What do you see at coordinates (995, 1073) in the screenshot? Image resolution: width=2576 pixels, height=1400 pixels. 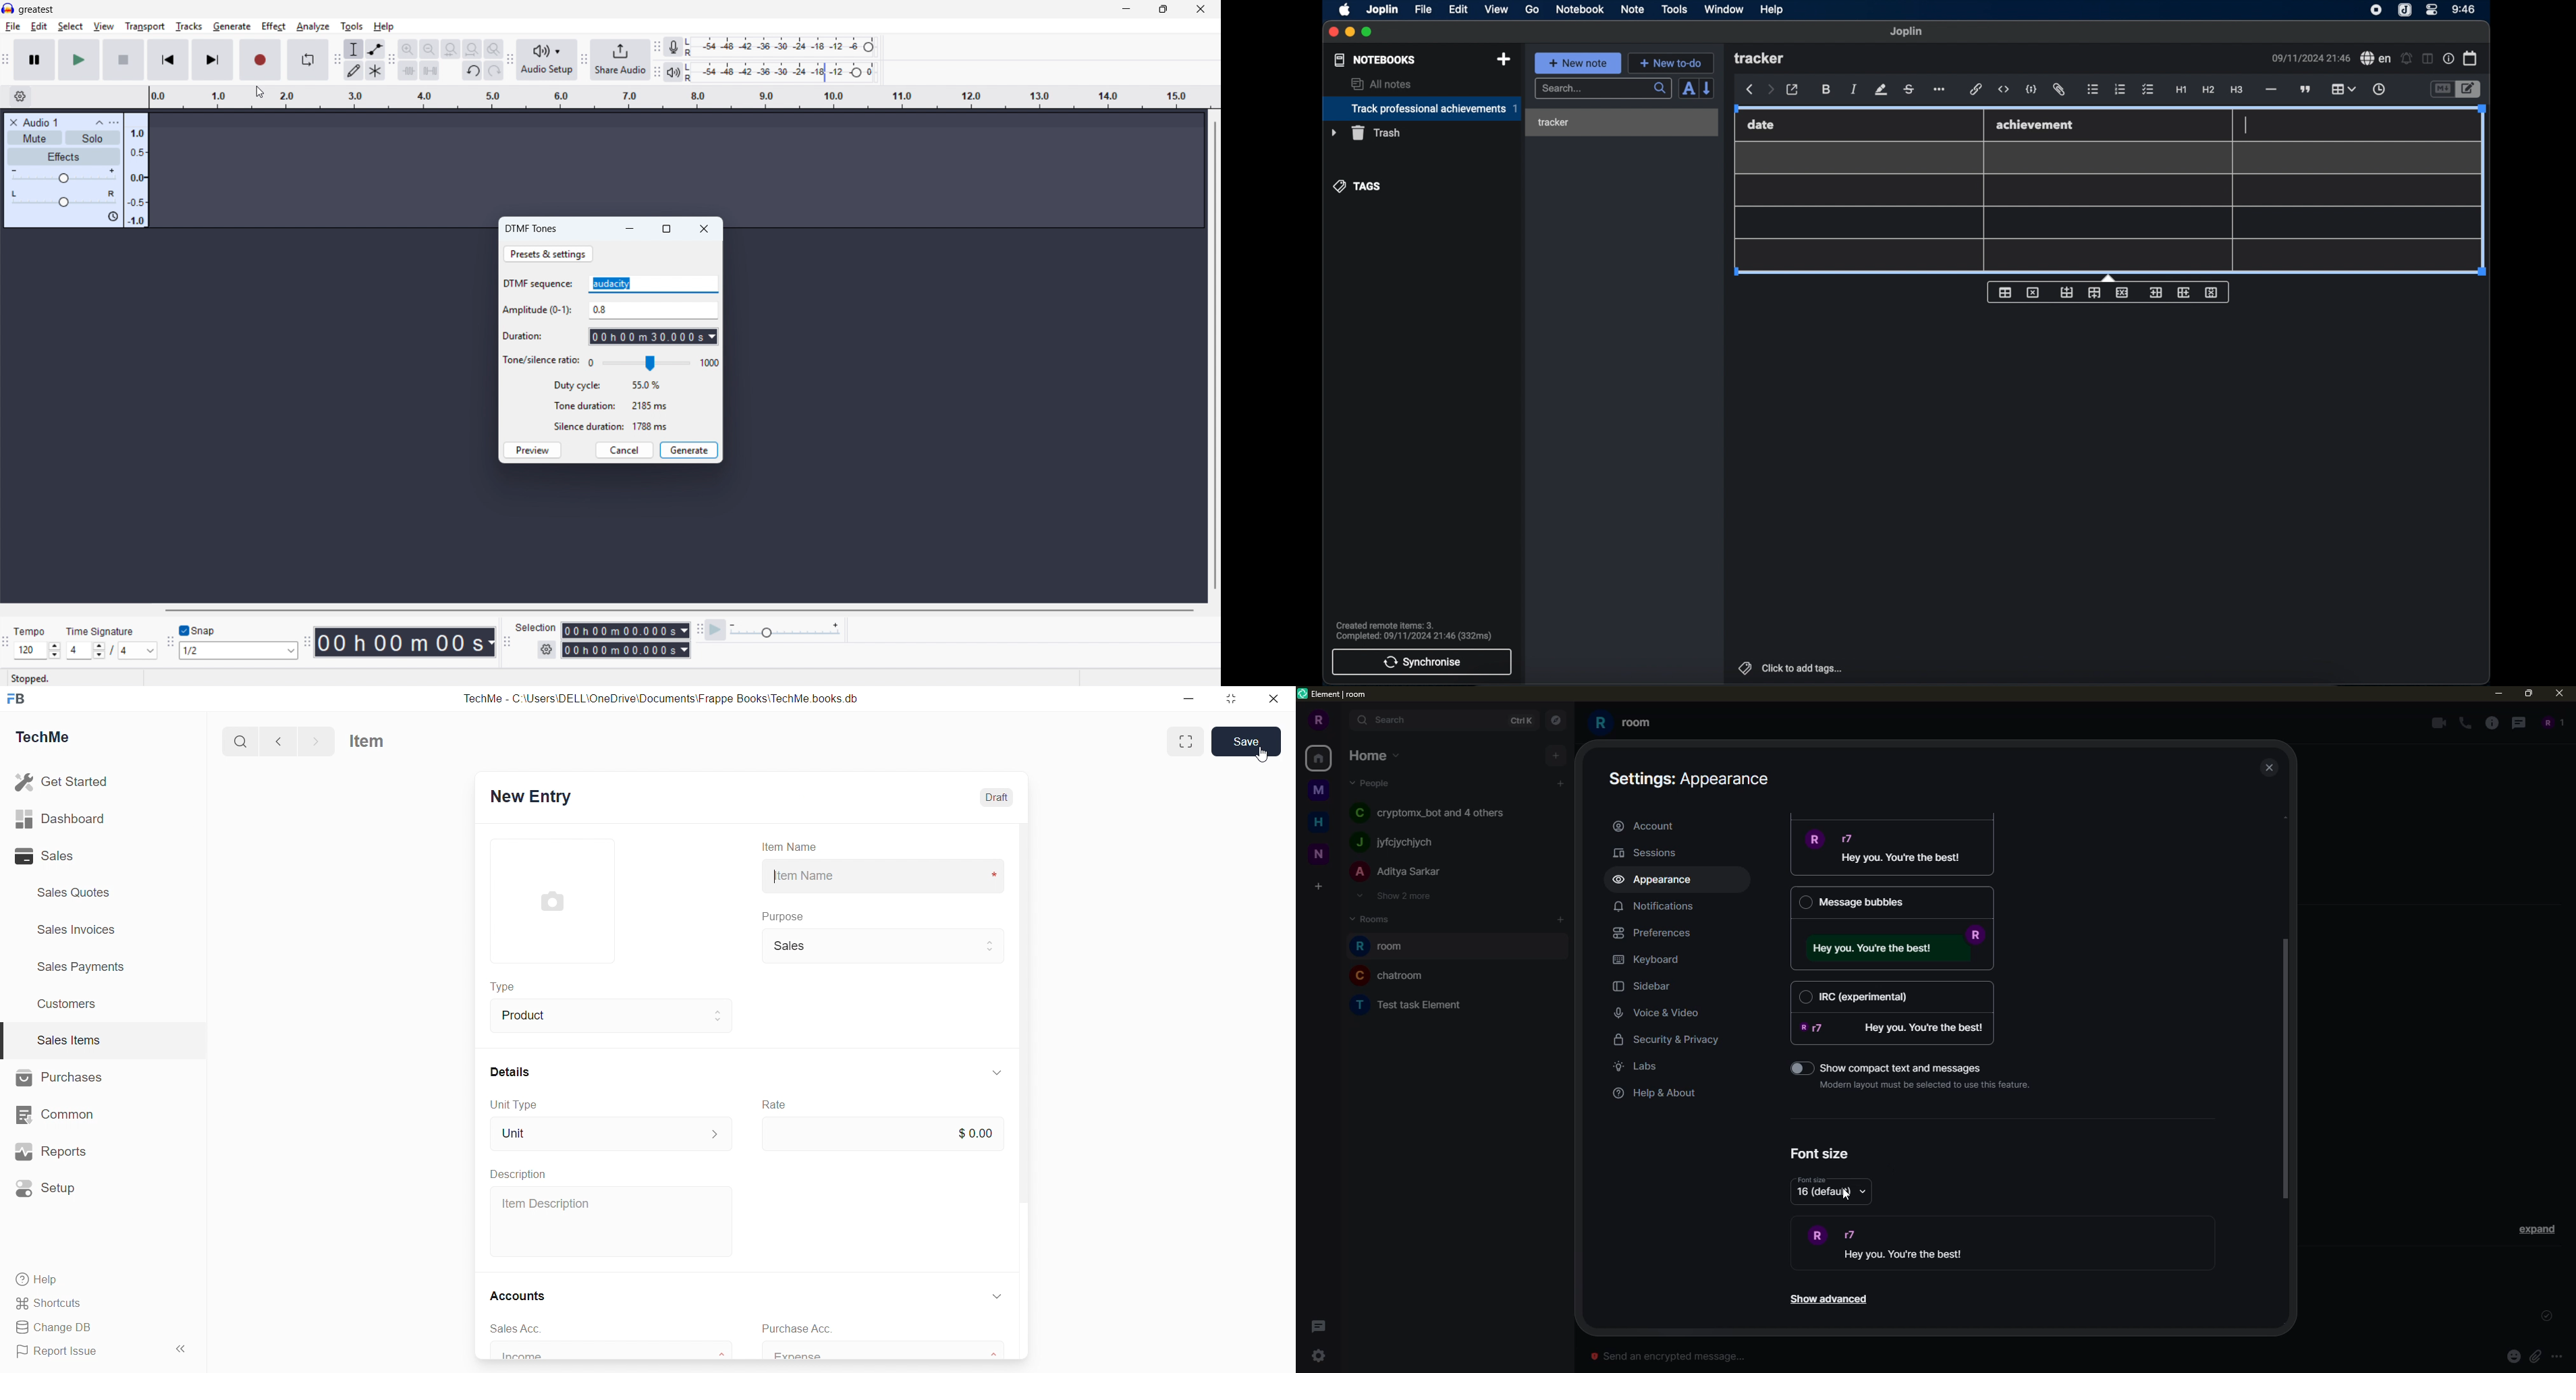 I see `down` at bounding box center [995, 1073].